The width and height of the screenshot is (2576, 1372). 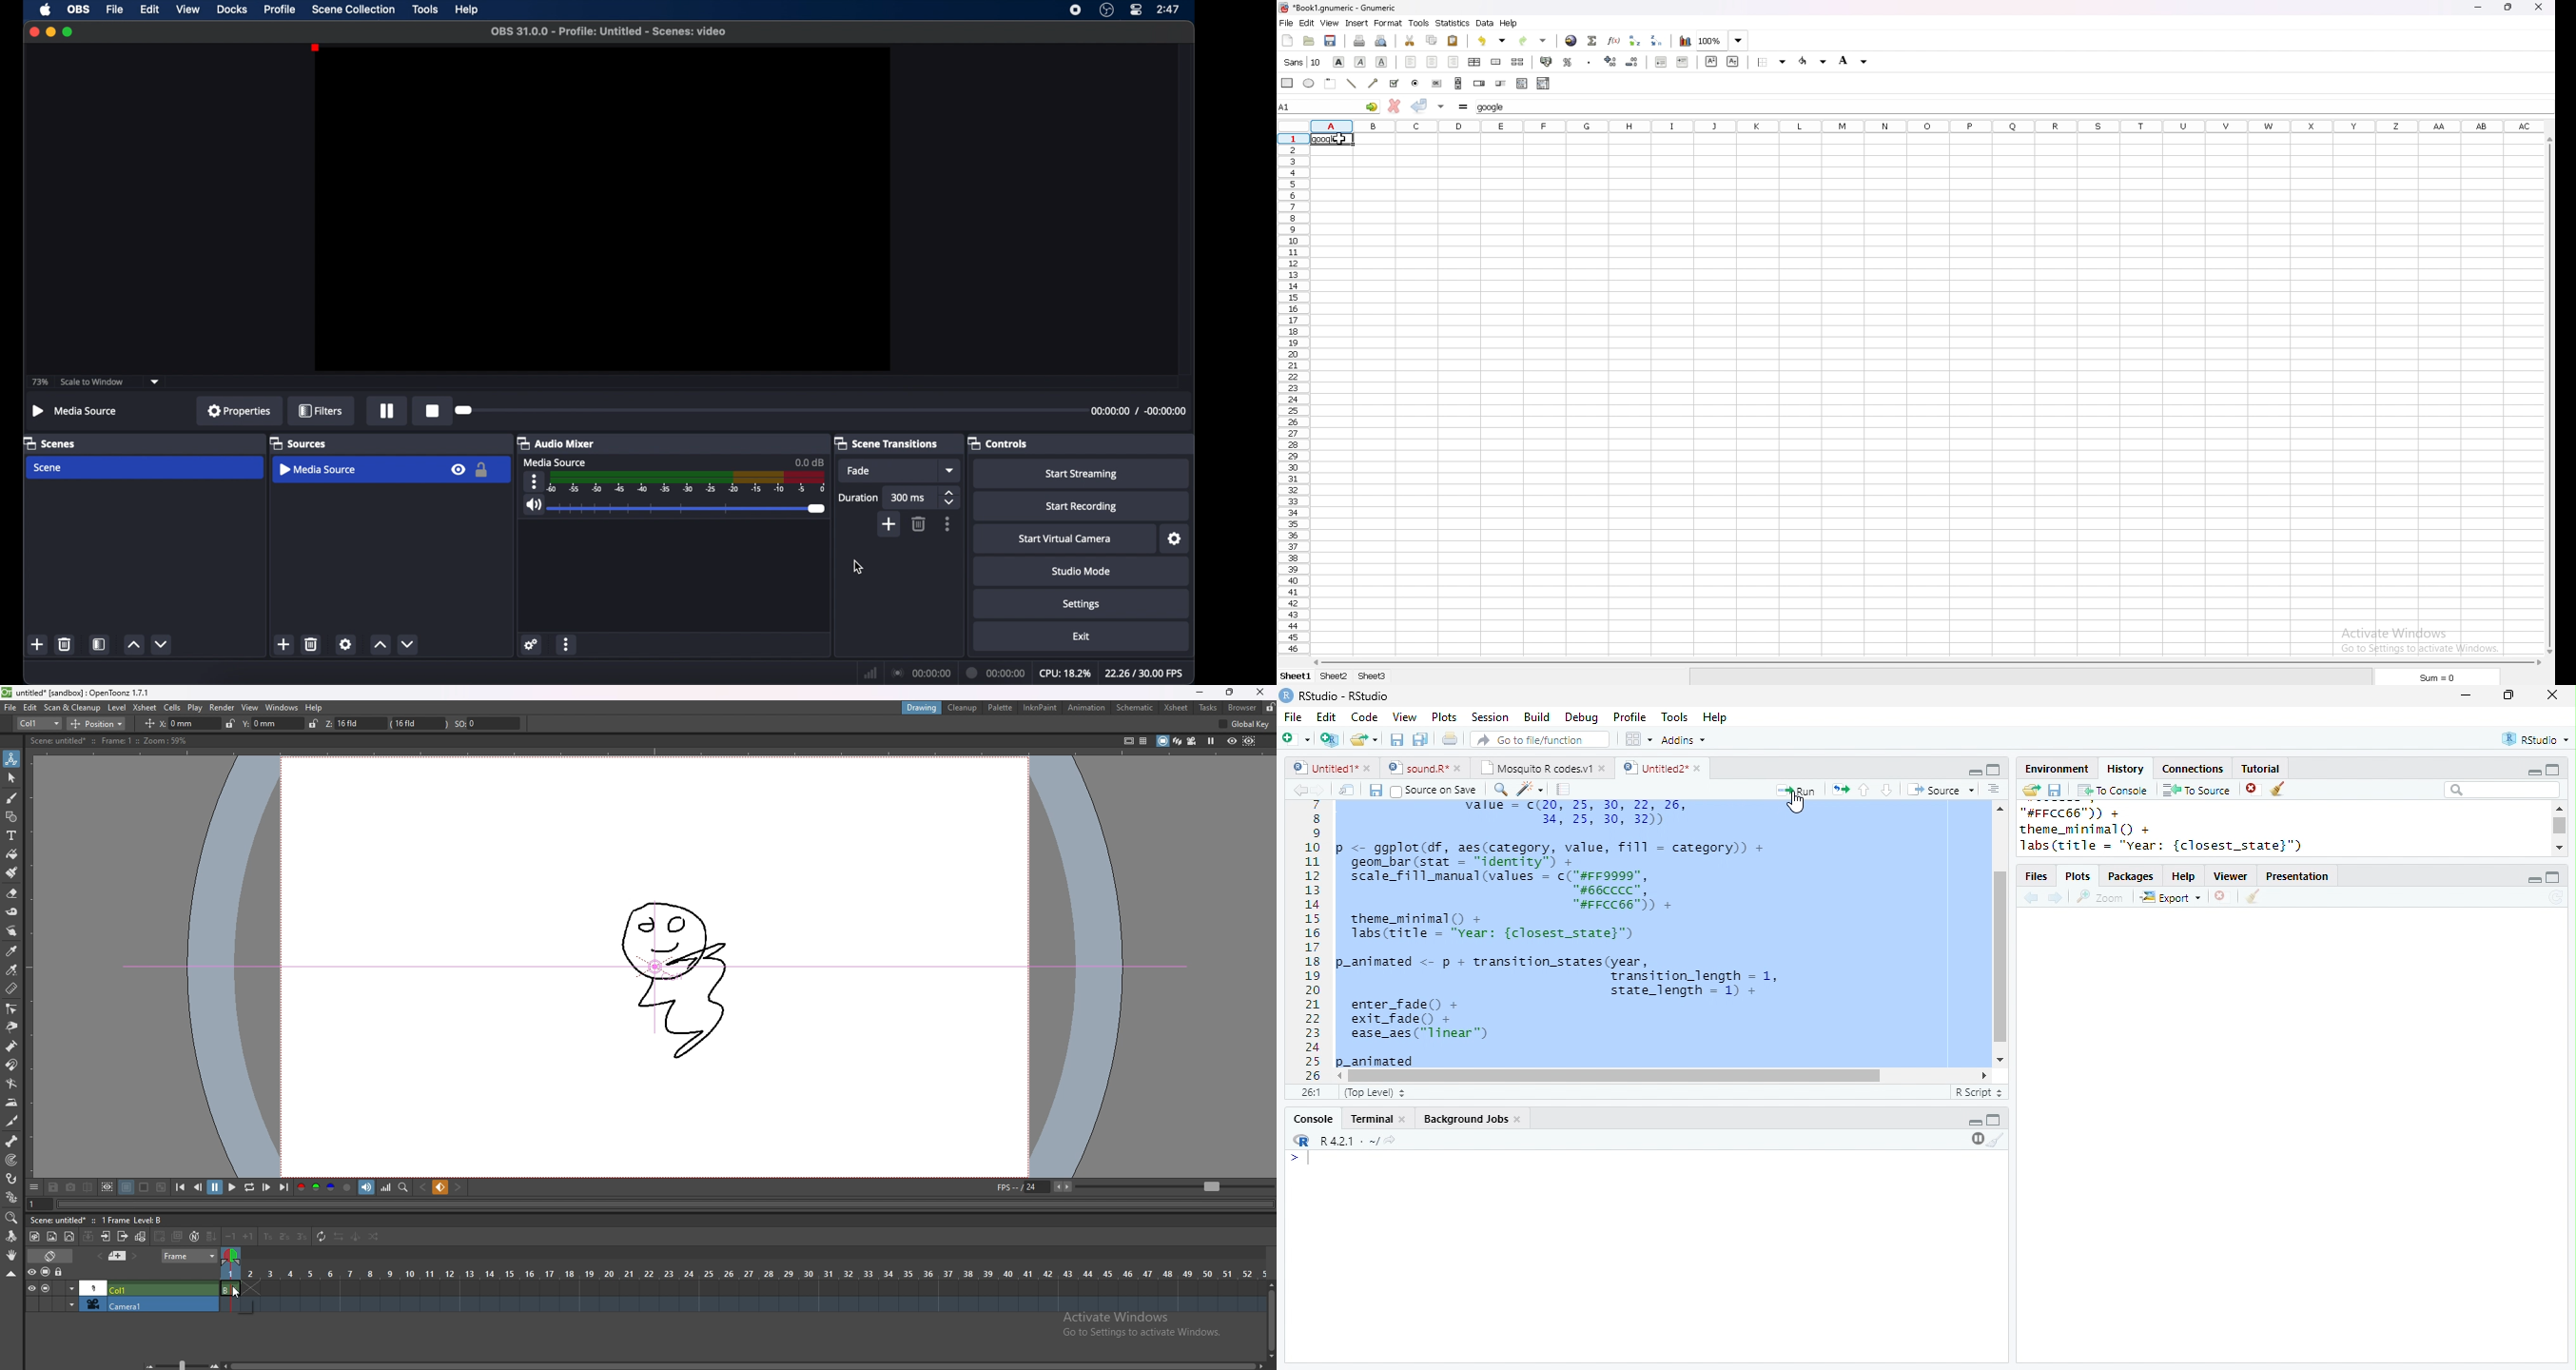 I want to click on scene filters, so click(x=100, y=644).